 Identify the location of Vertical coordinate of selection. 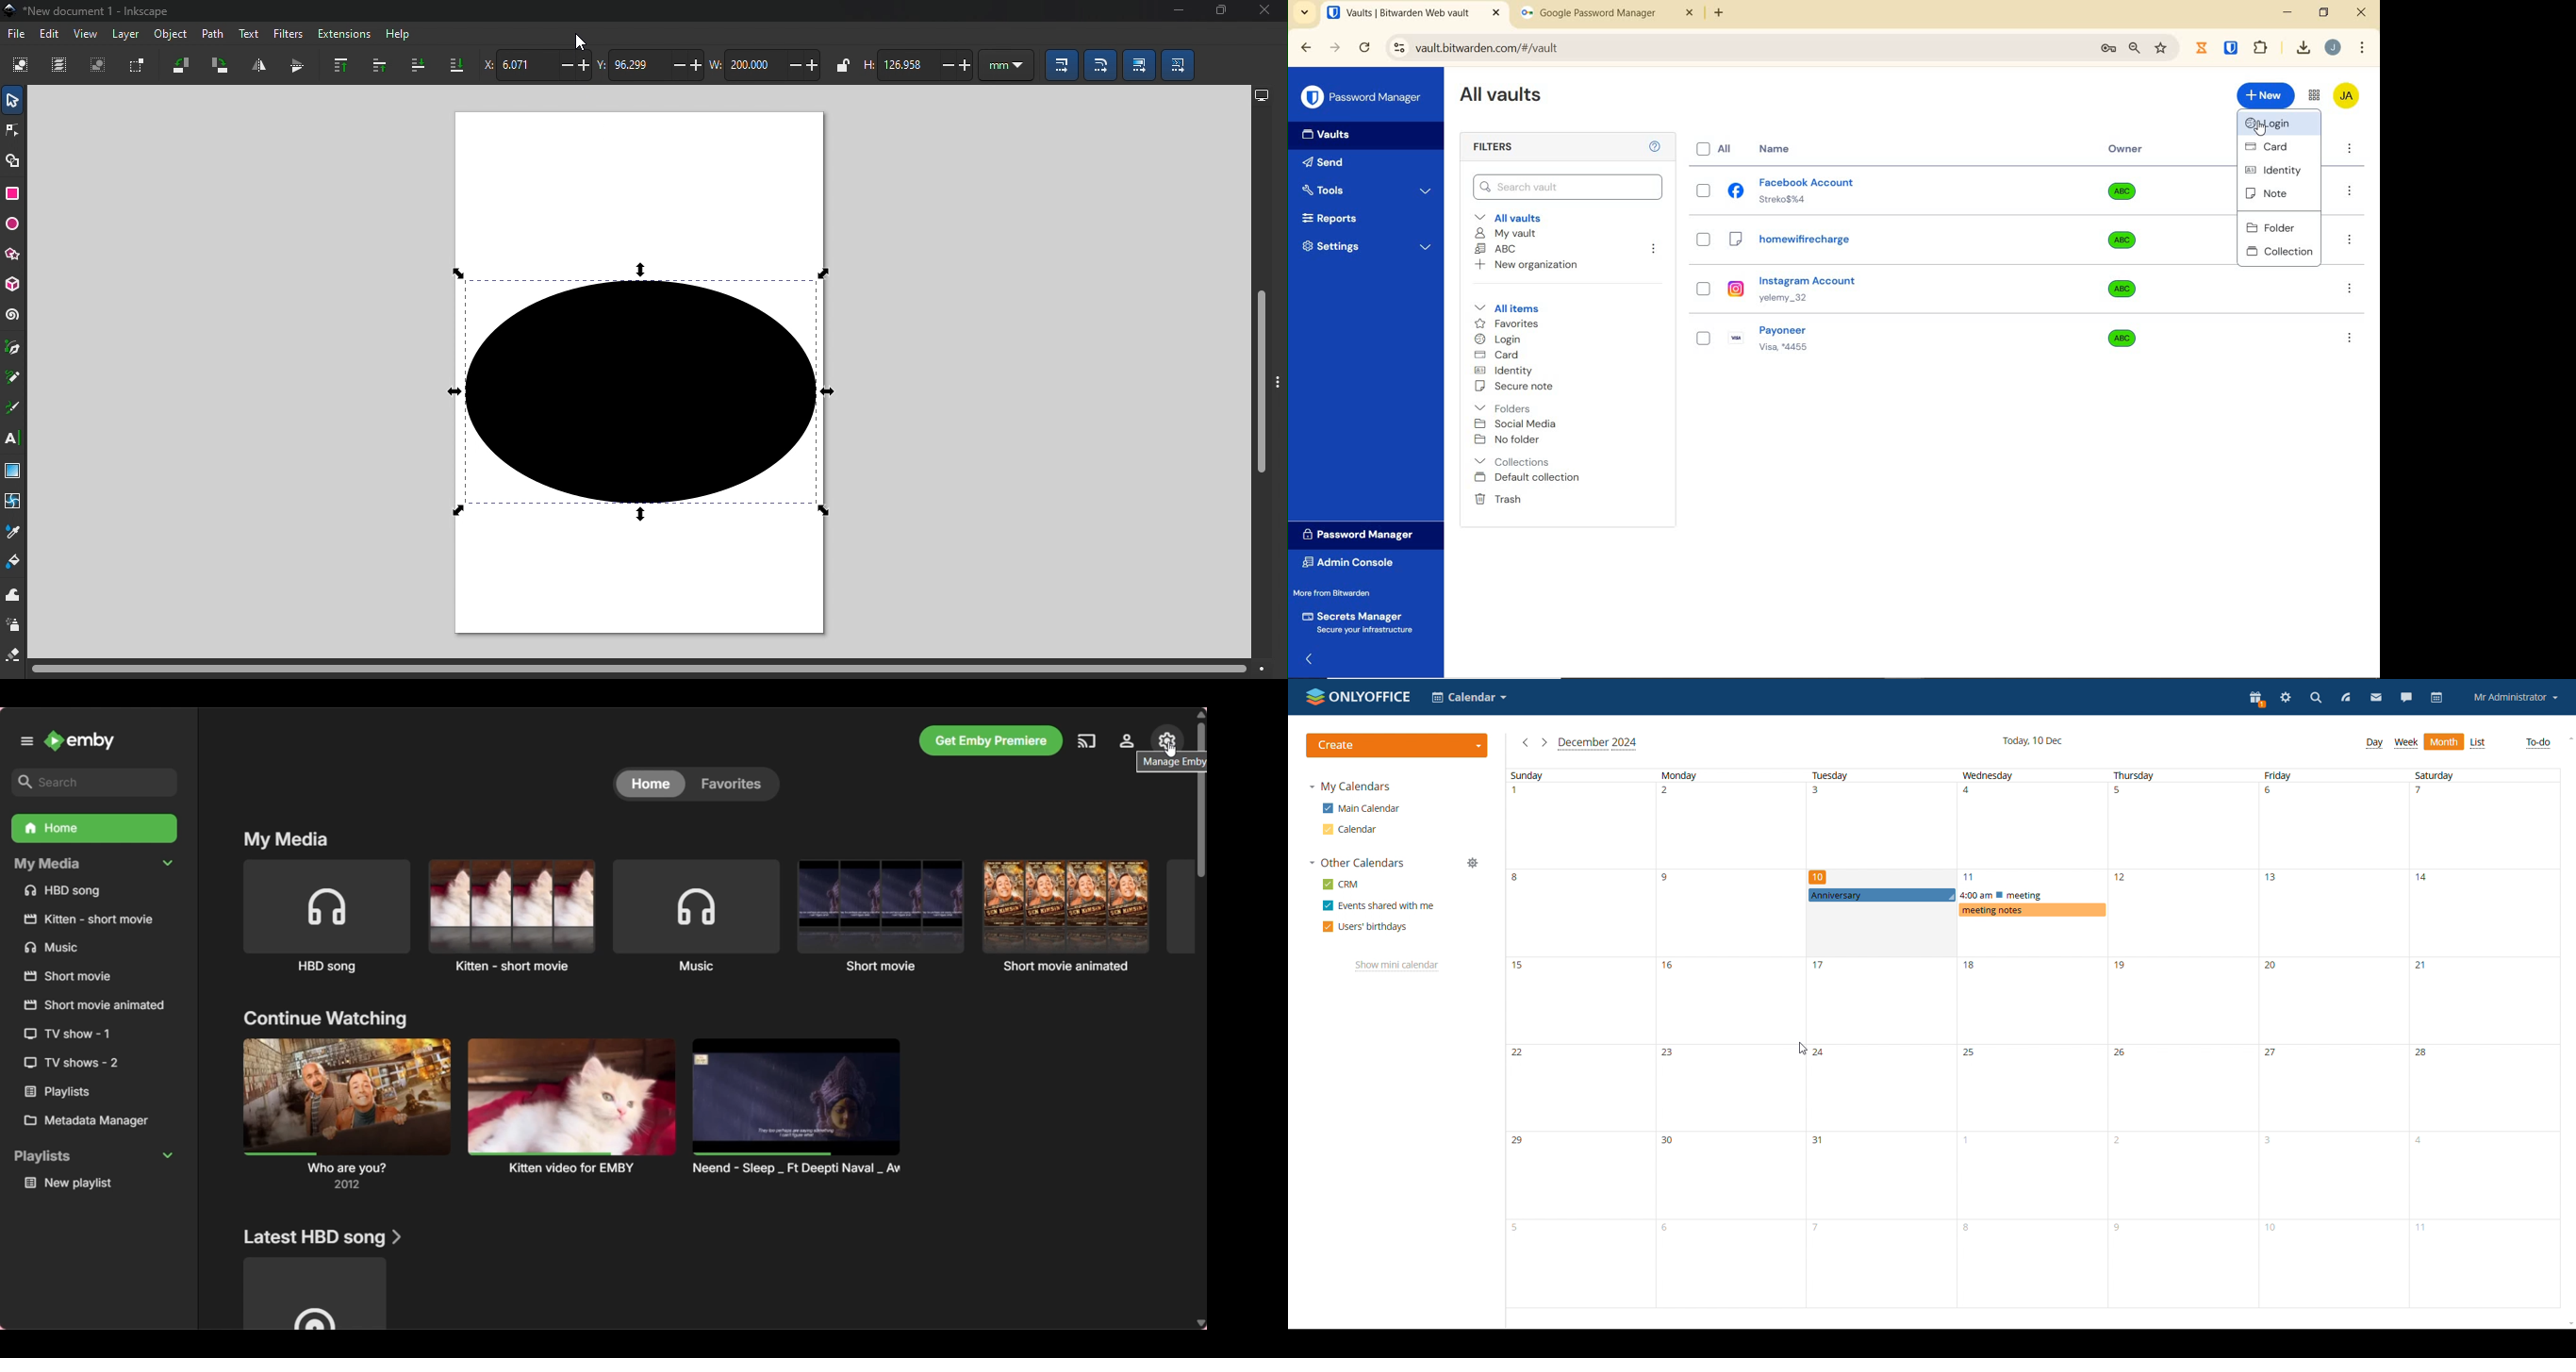
(652, 67).